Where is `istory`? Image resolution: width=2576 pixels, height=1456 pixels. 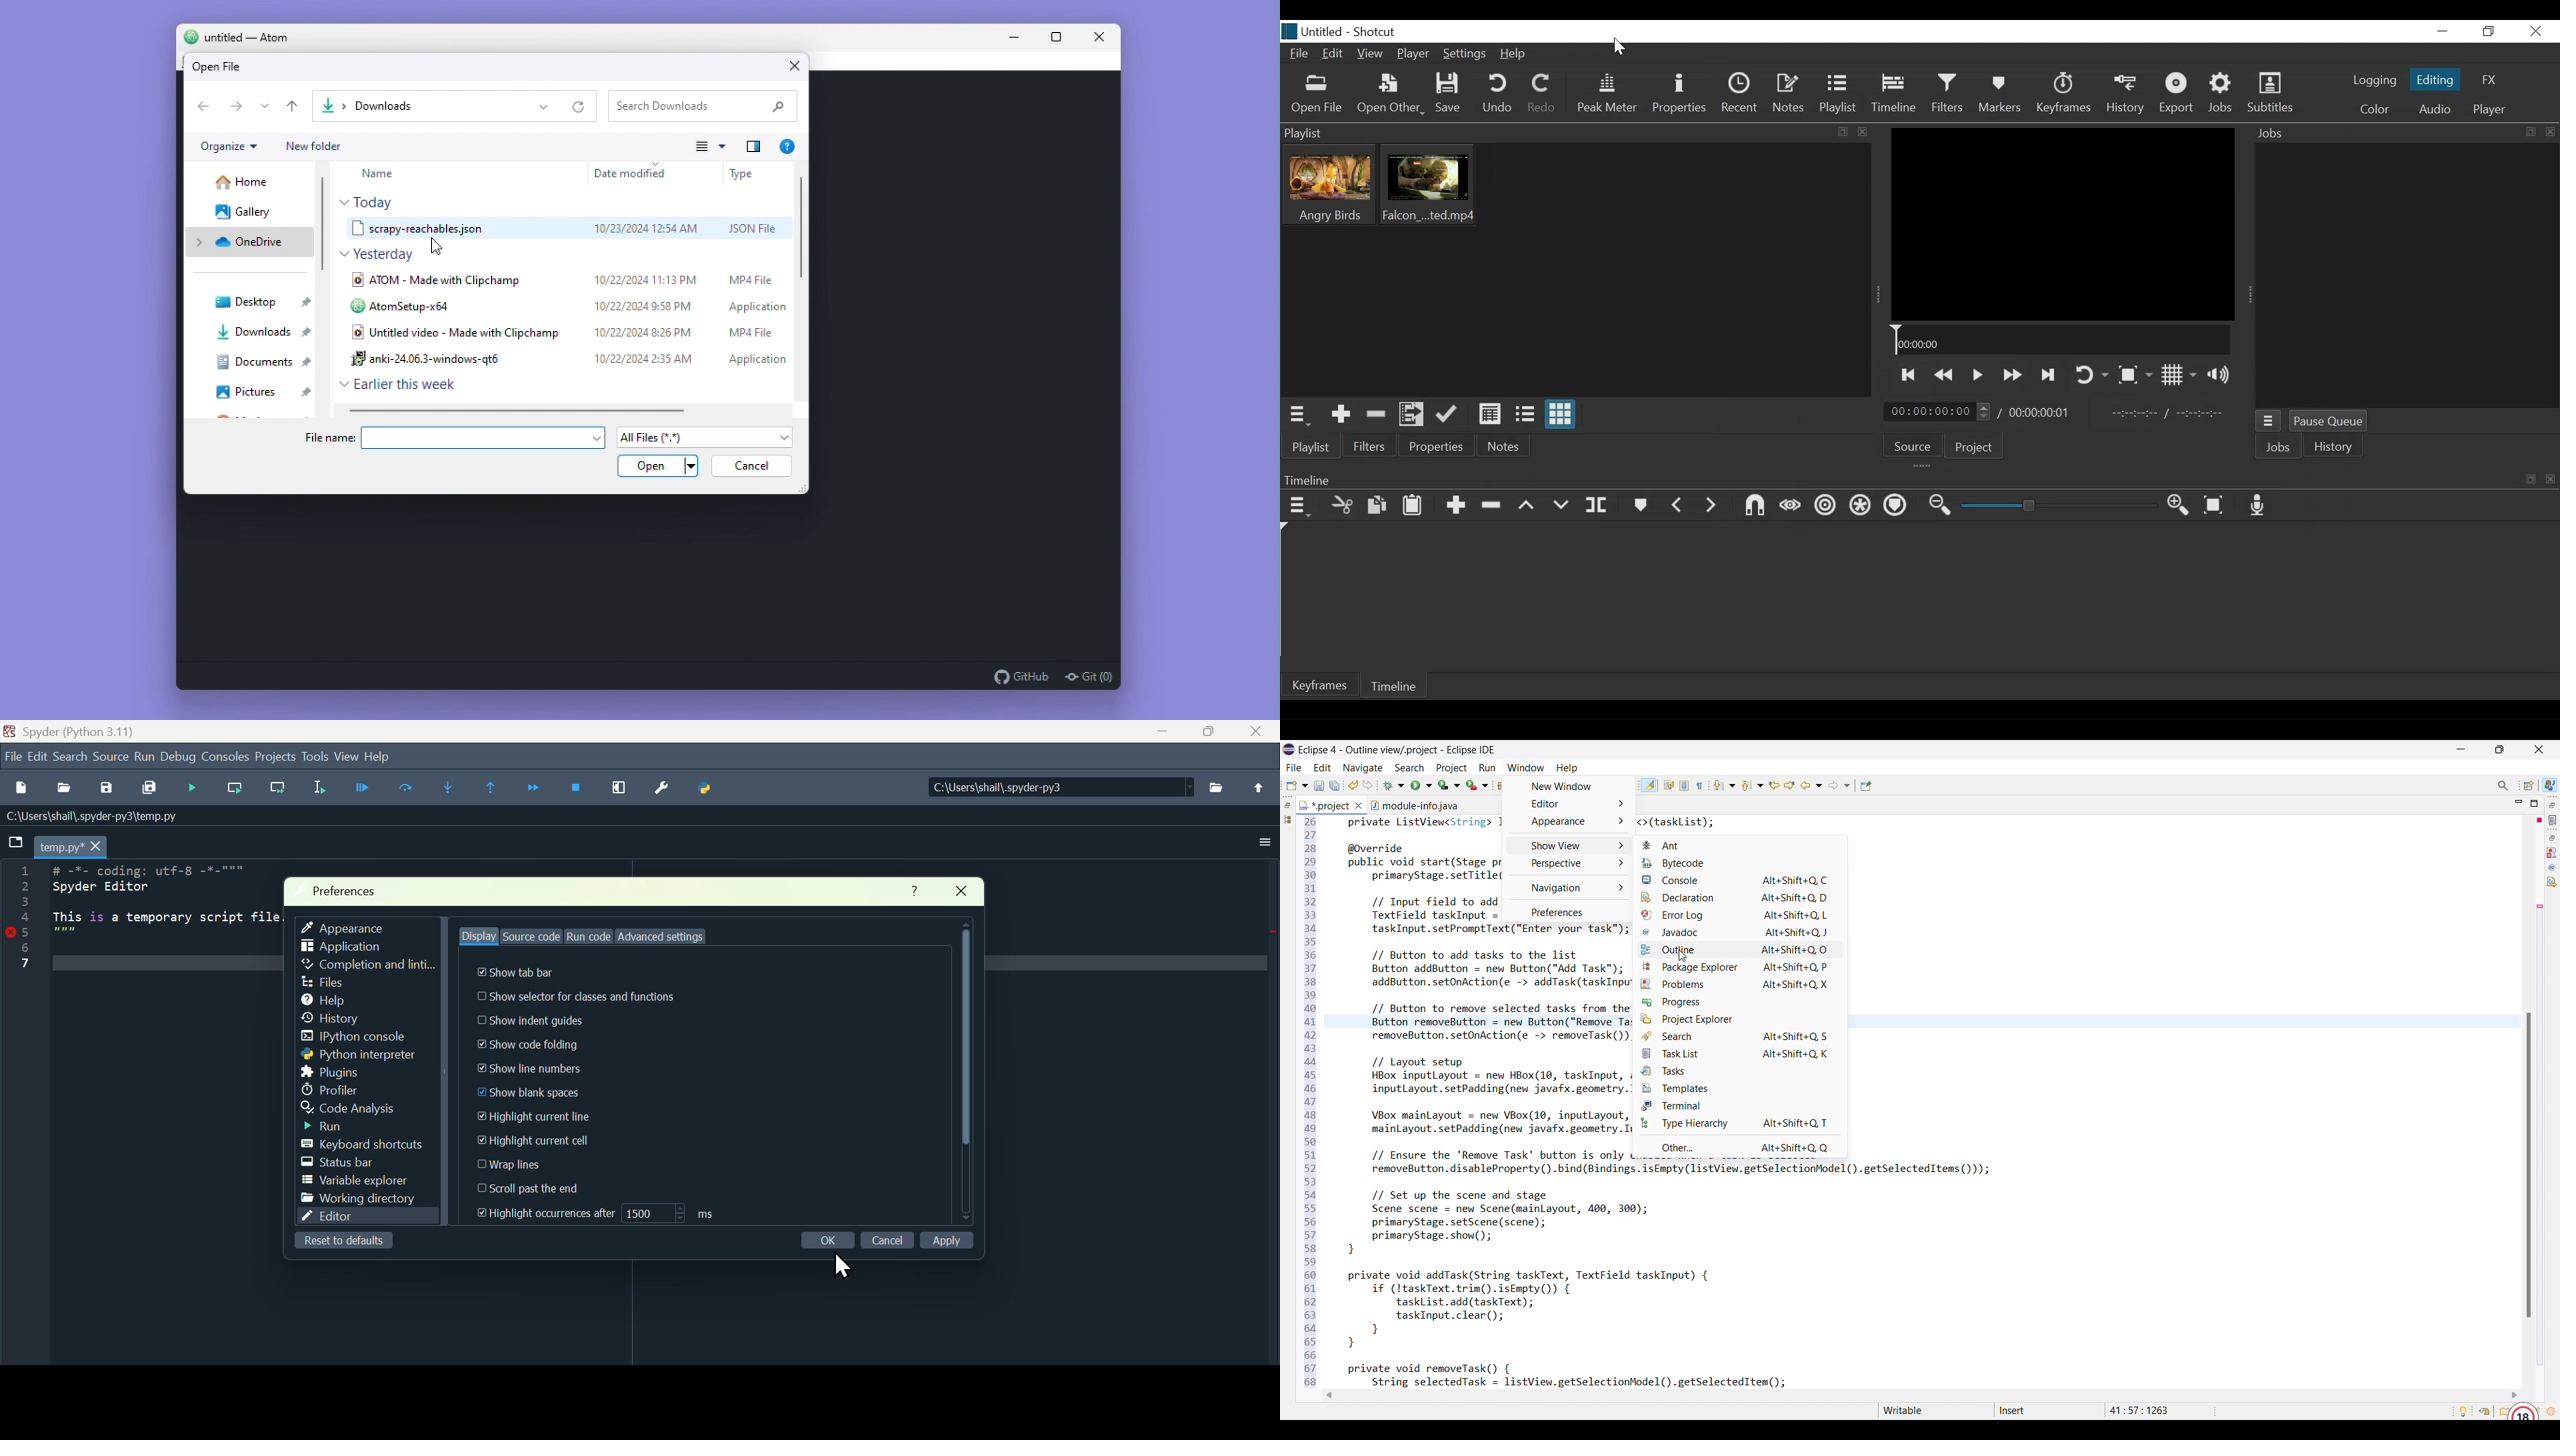
istory is located at coordinates (2337, 447).